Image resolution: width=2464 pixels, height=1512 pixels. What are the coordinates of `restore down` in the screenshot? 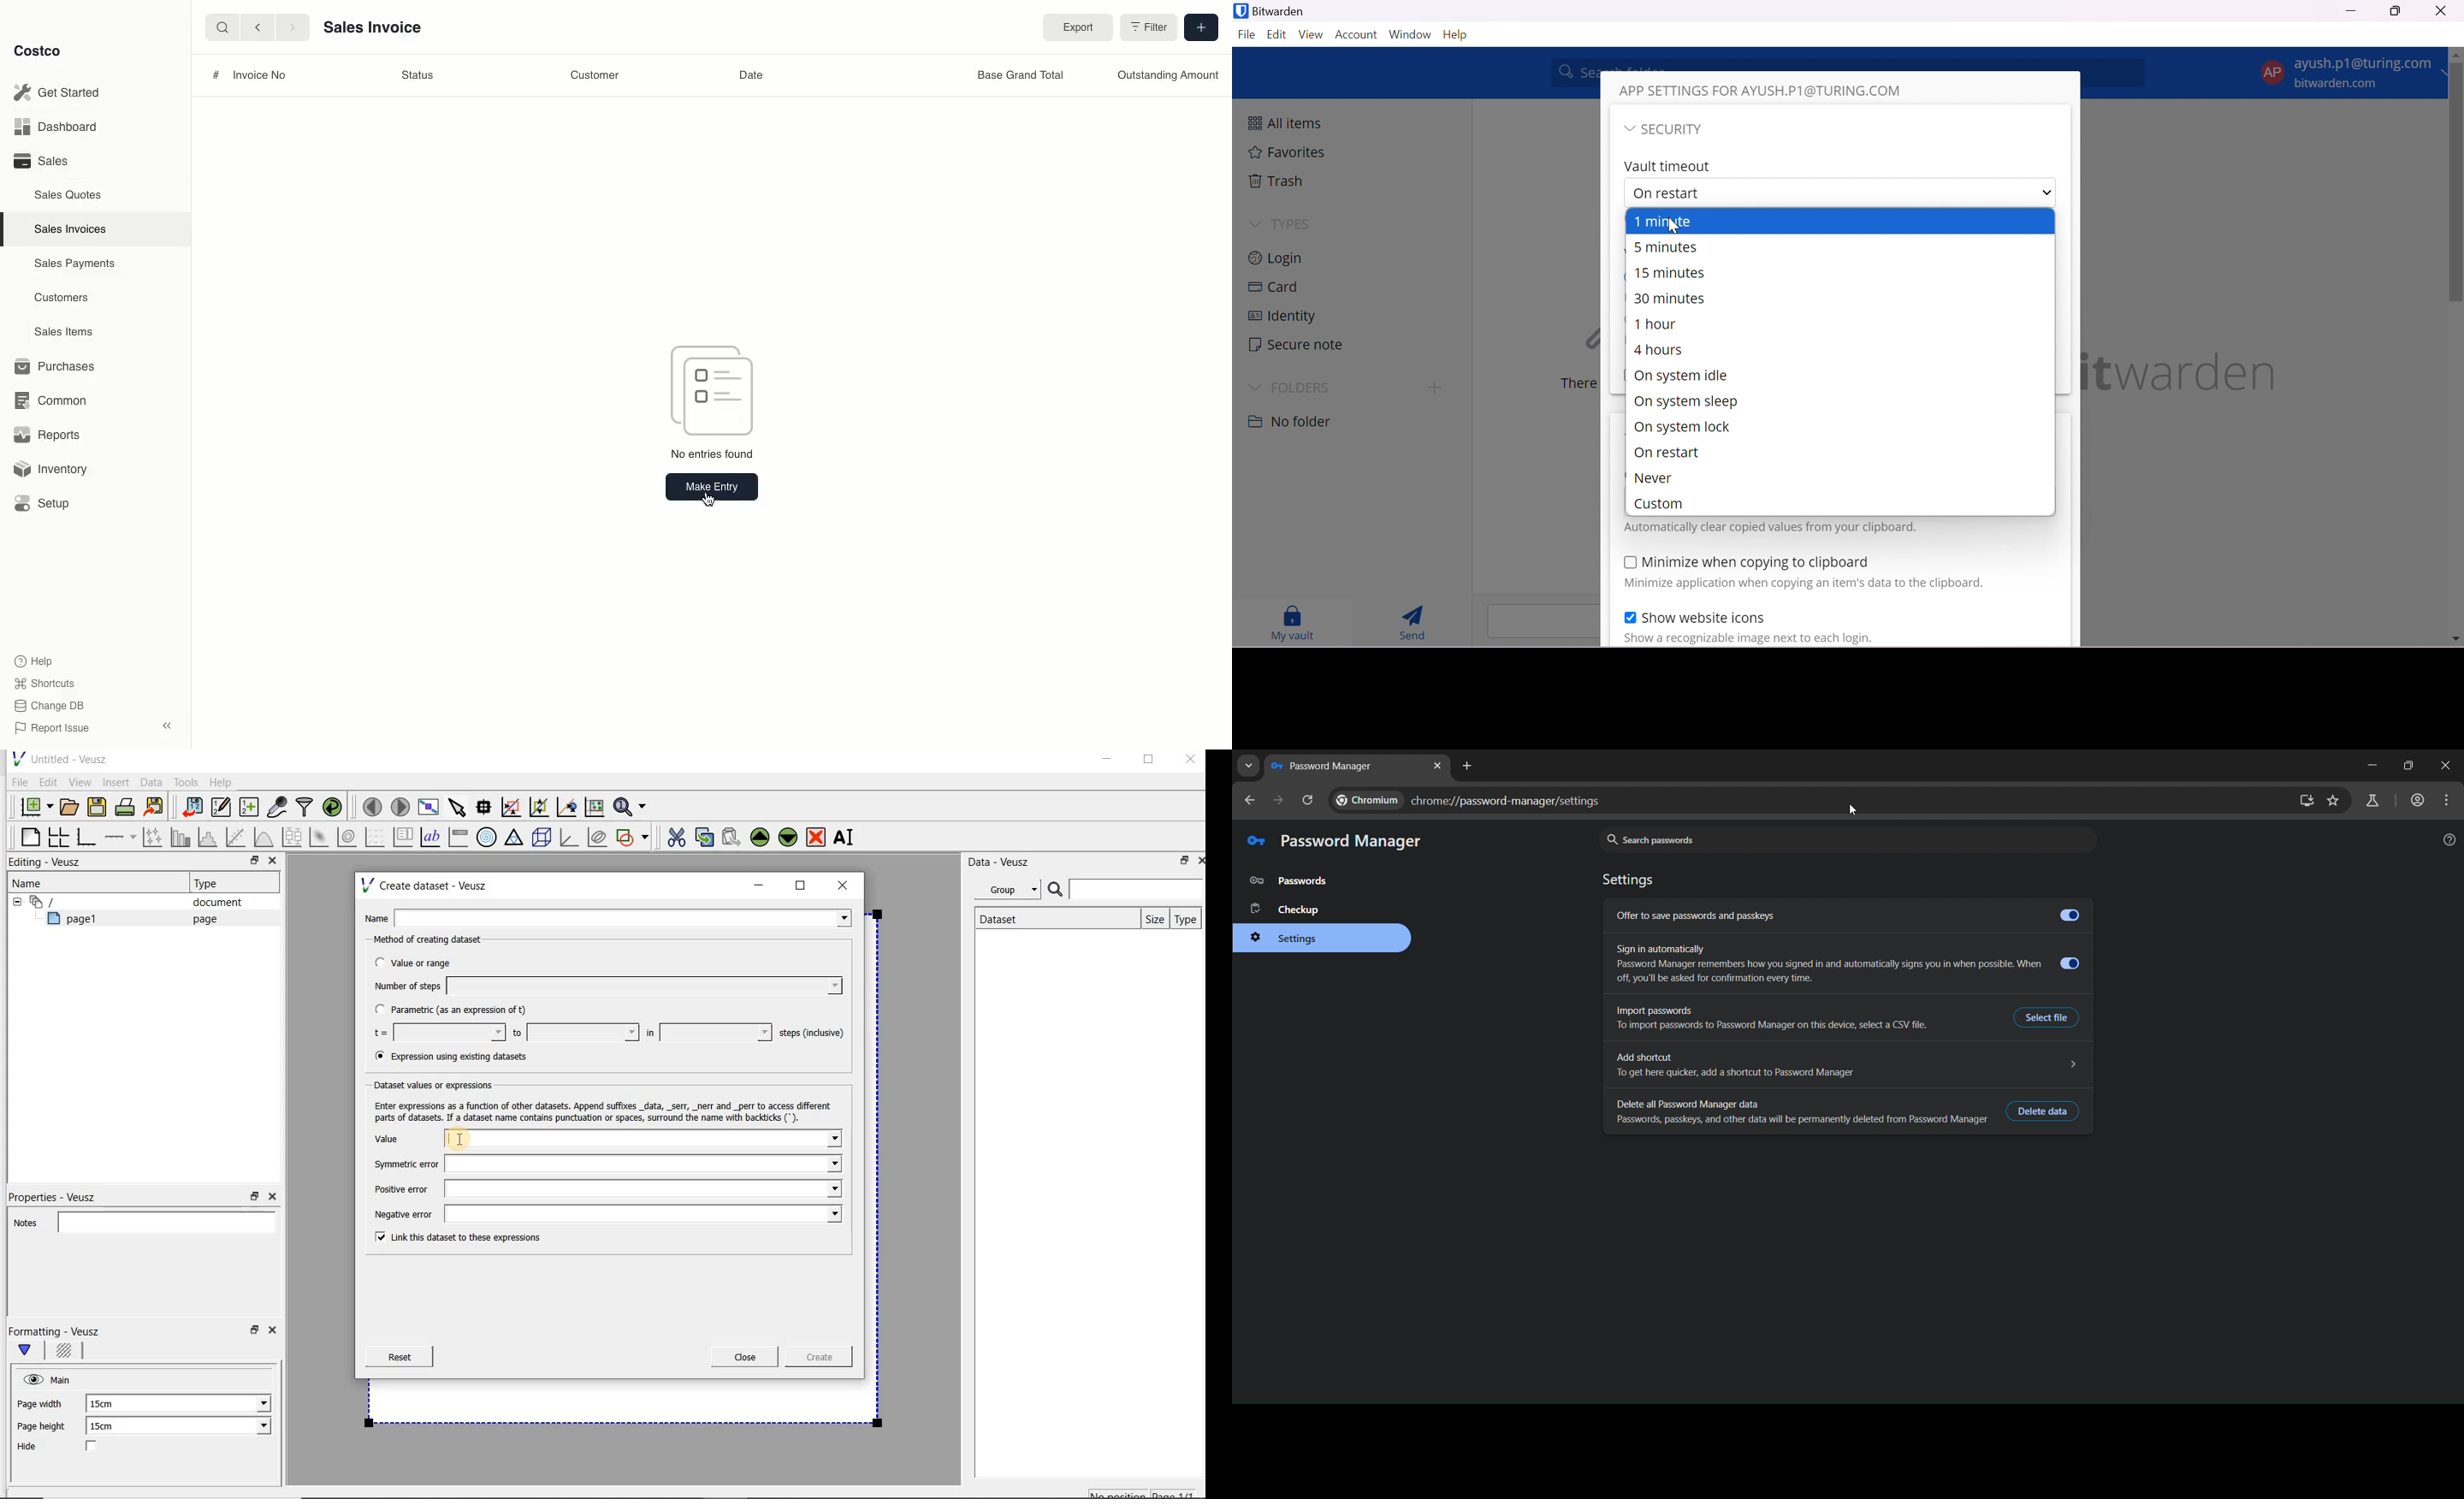 It's located at (255, 1197).